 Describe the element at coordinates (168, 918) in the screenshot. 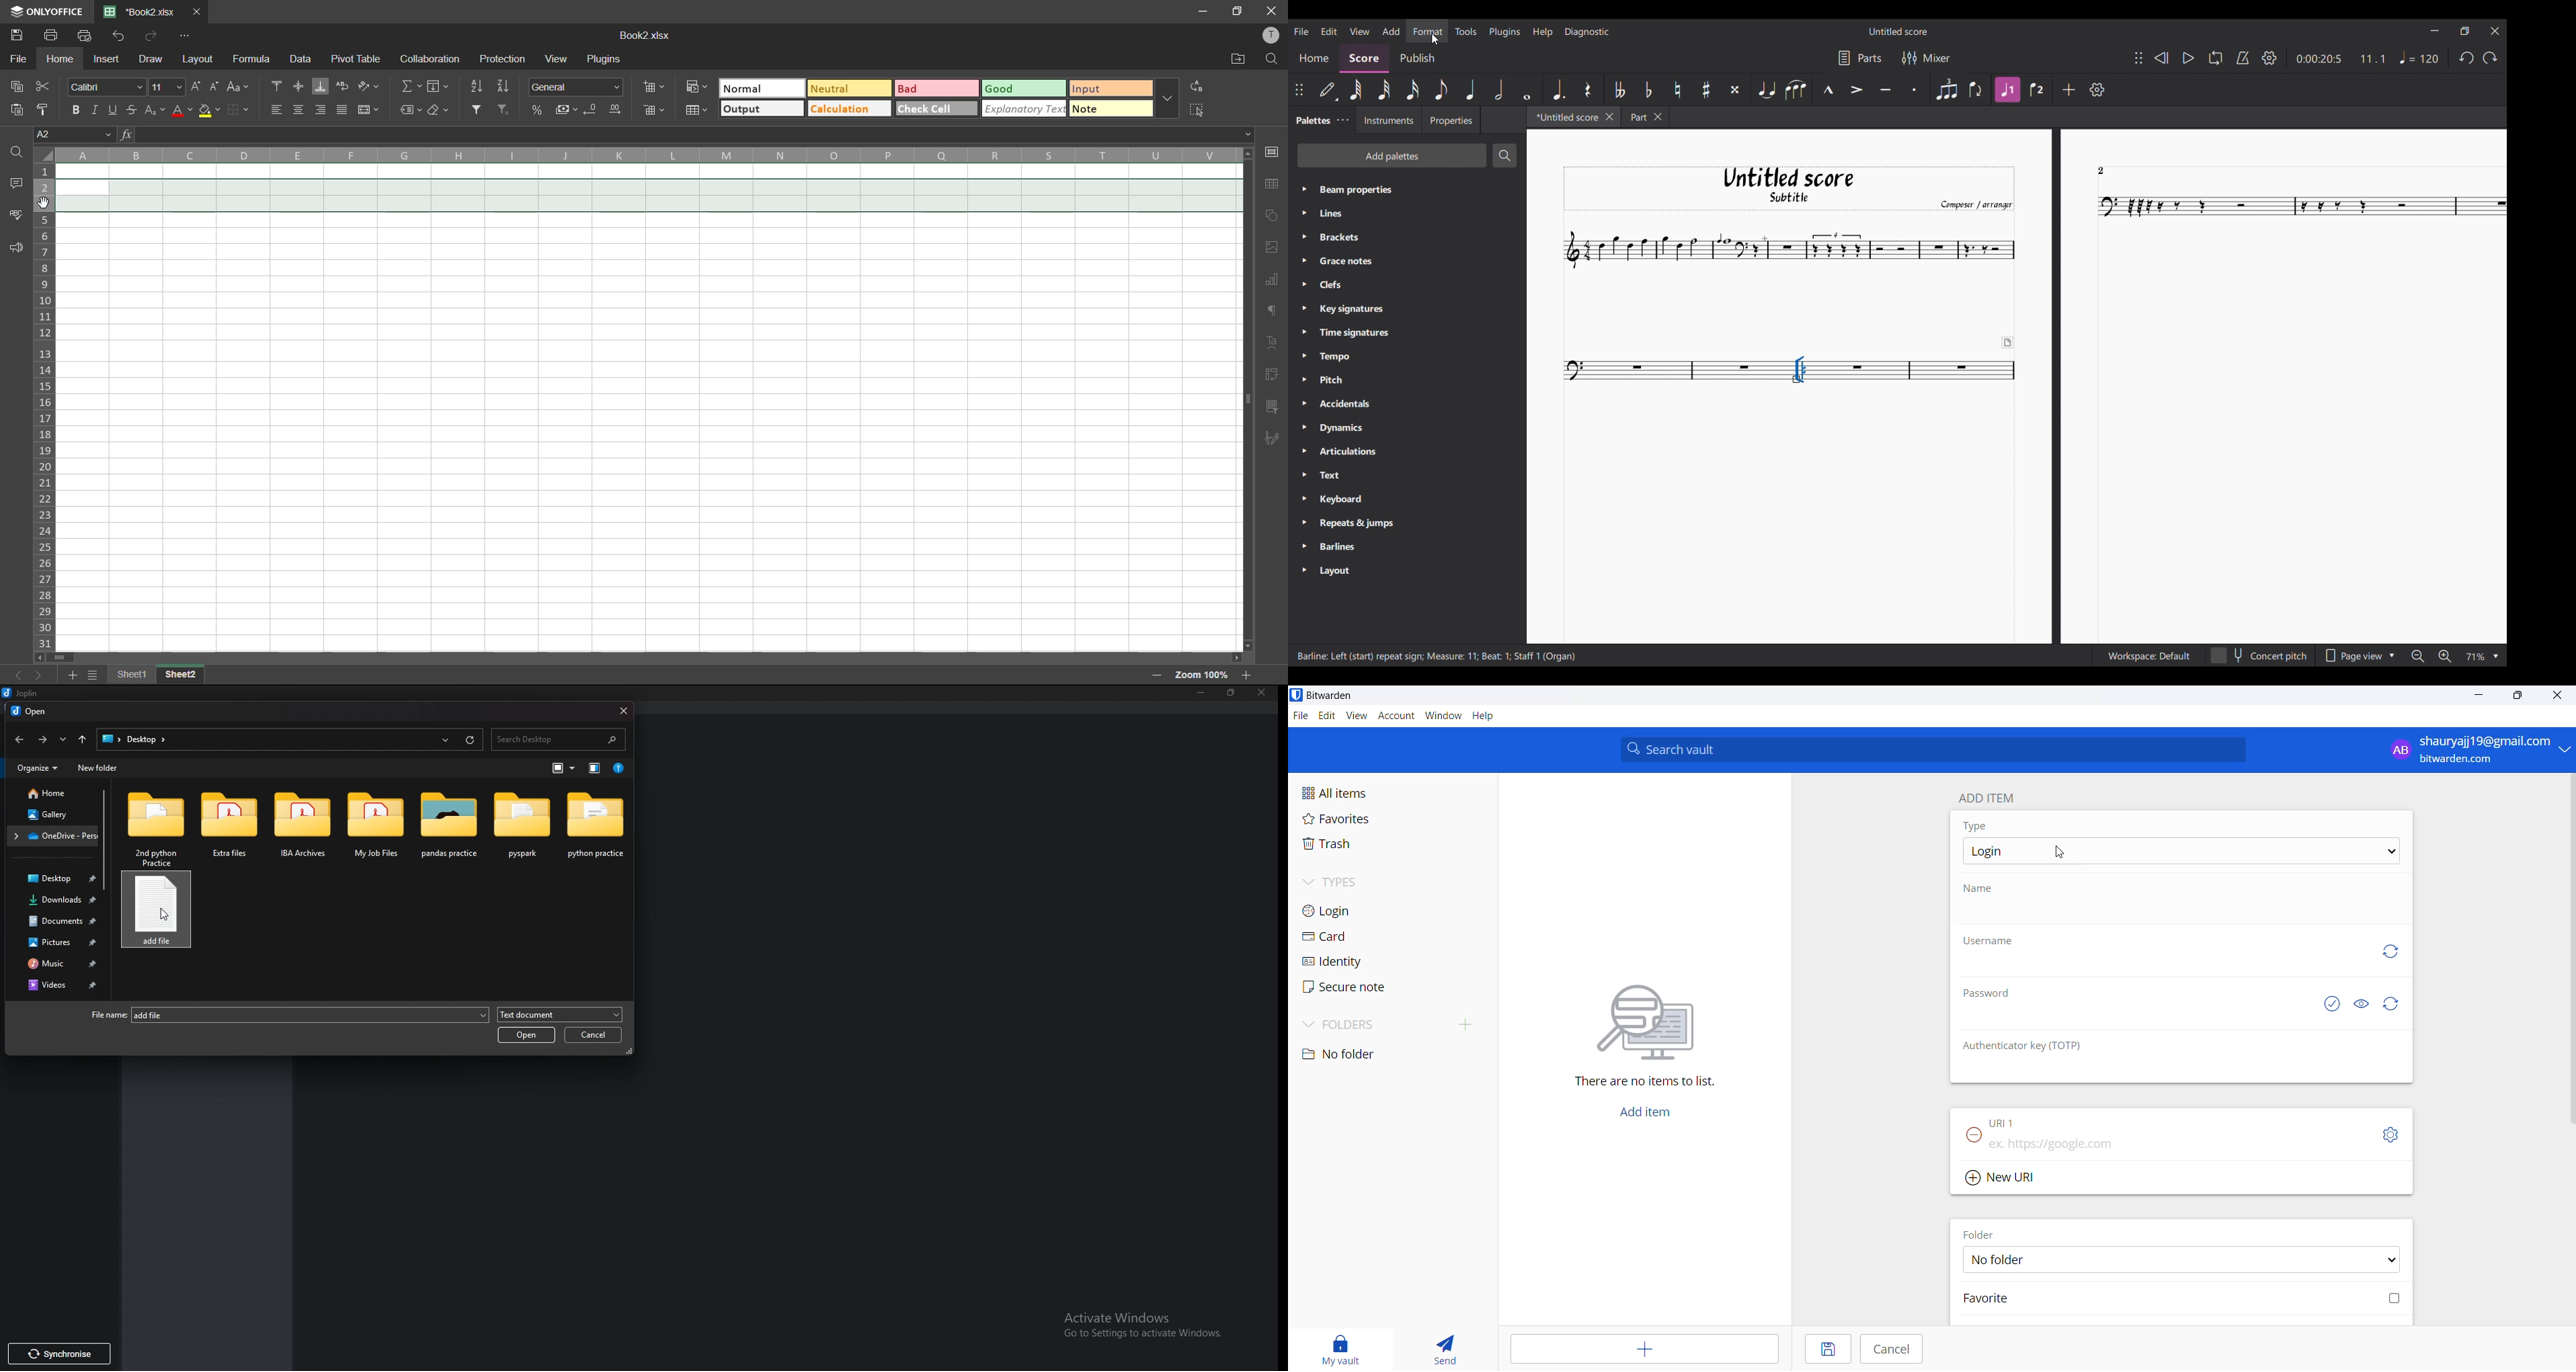

I see `cursor` at that location.